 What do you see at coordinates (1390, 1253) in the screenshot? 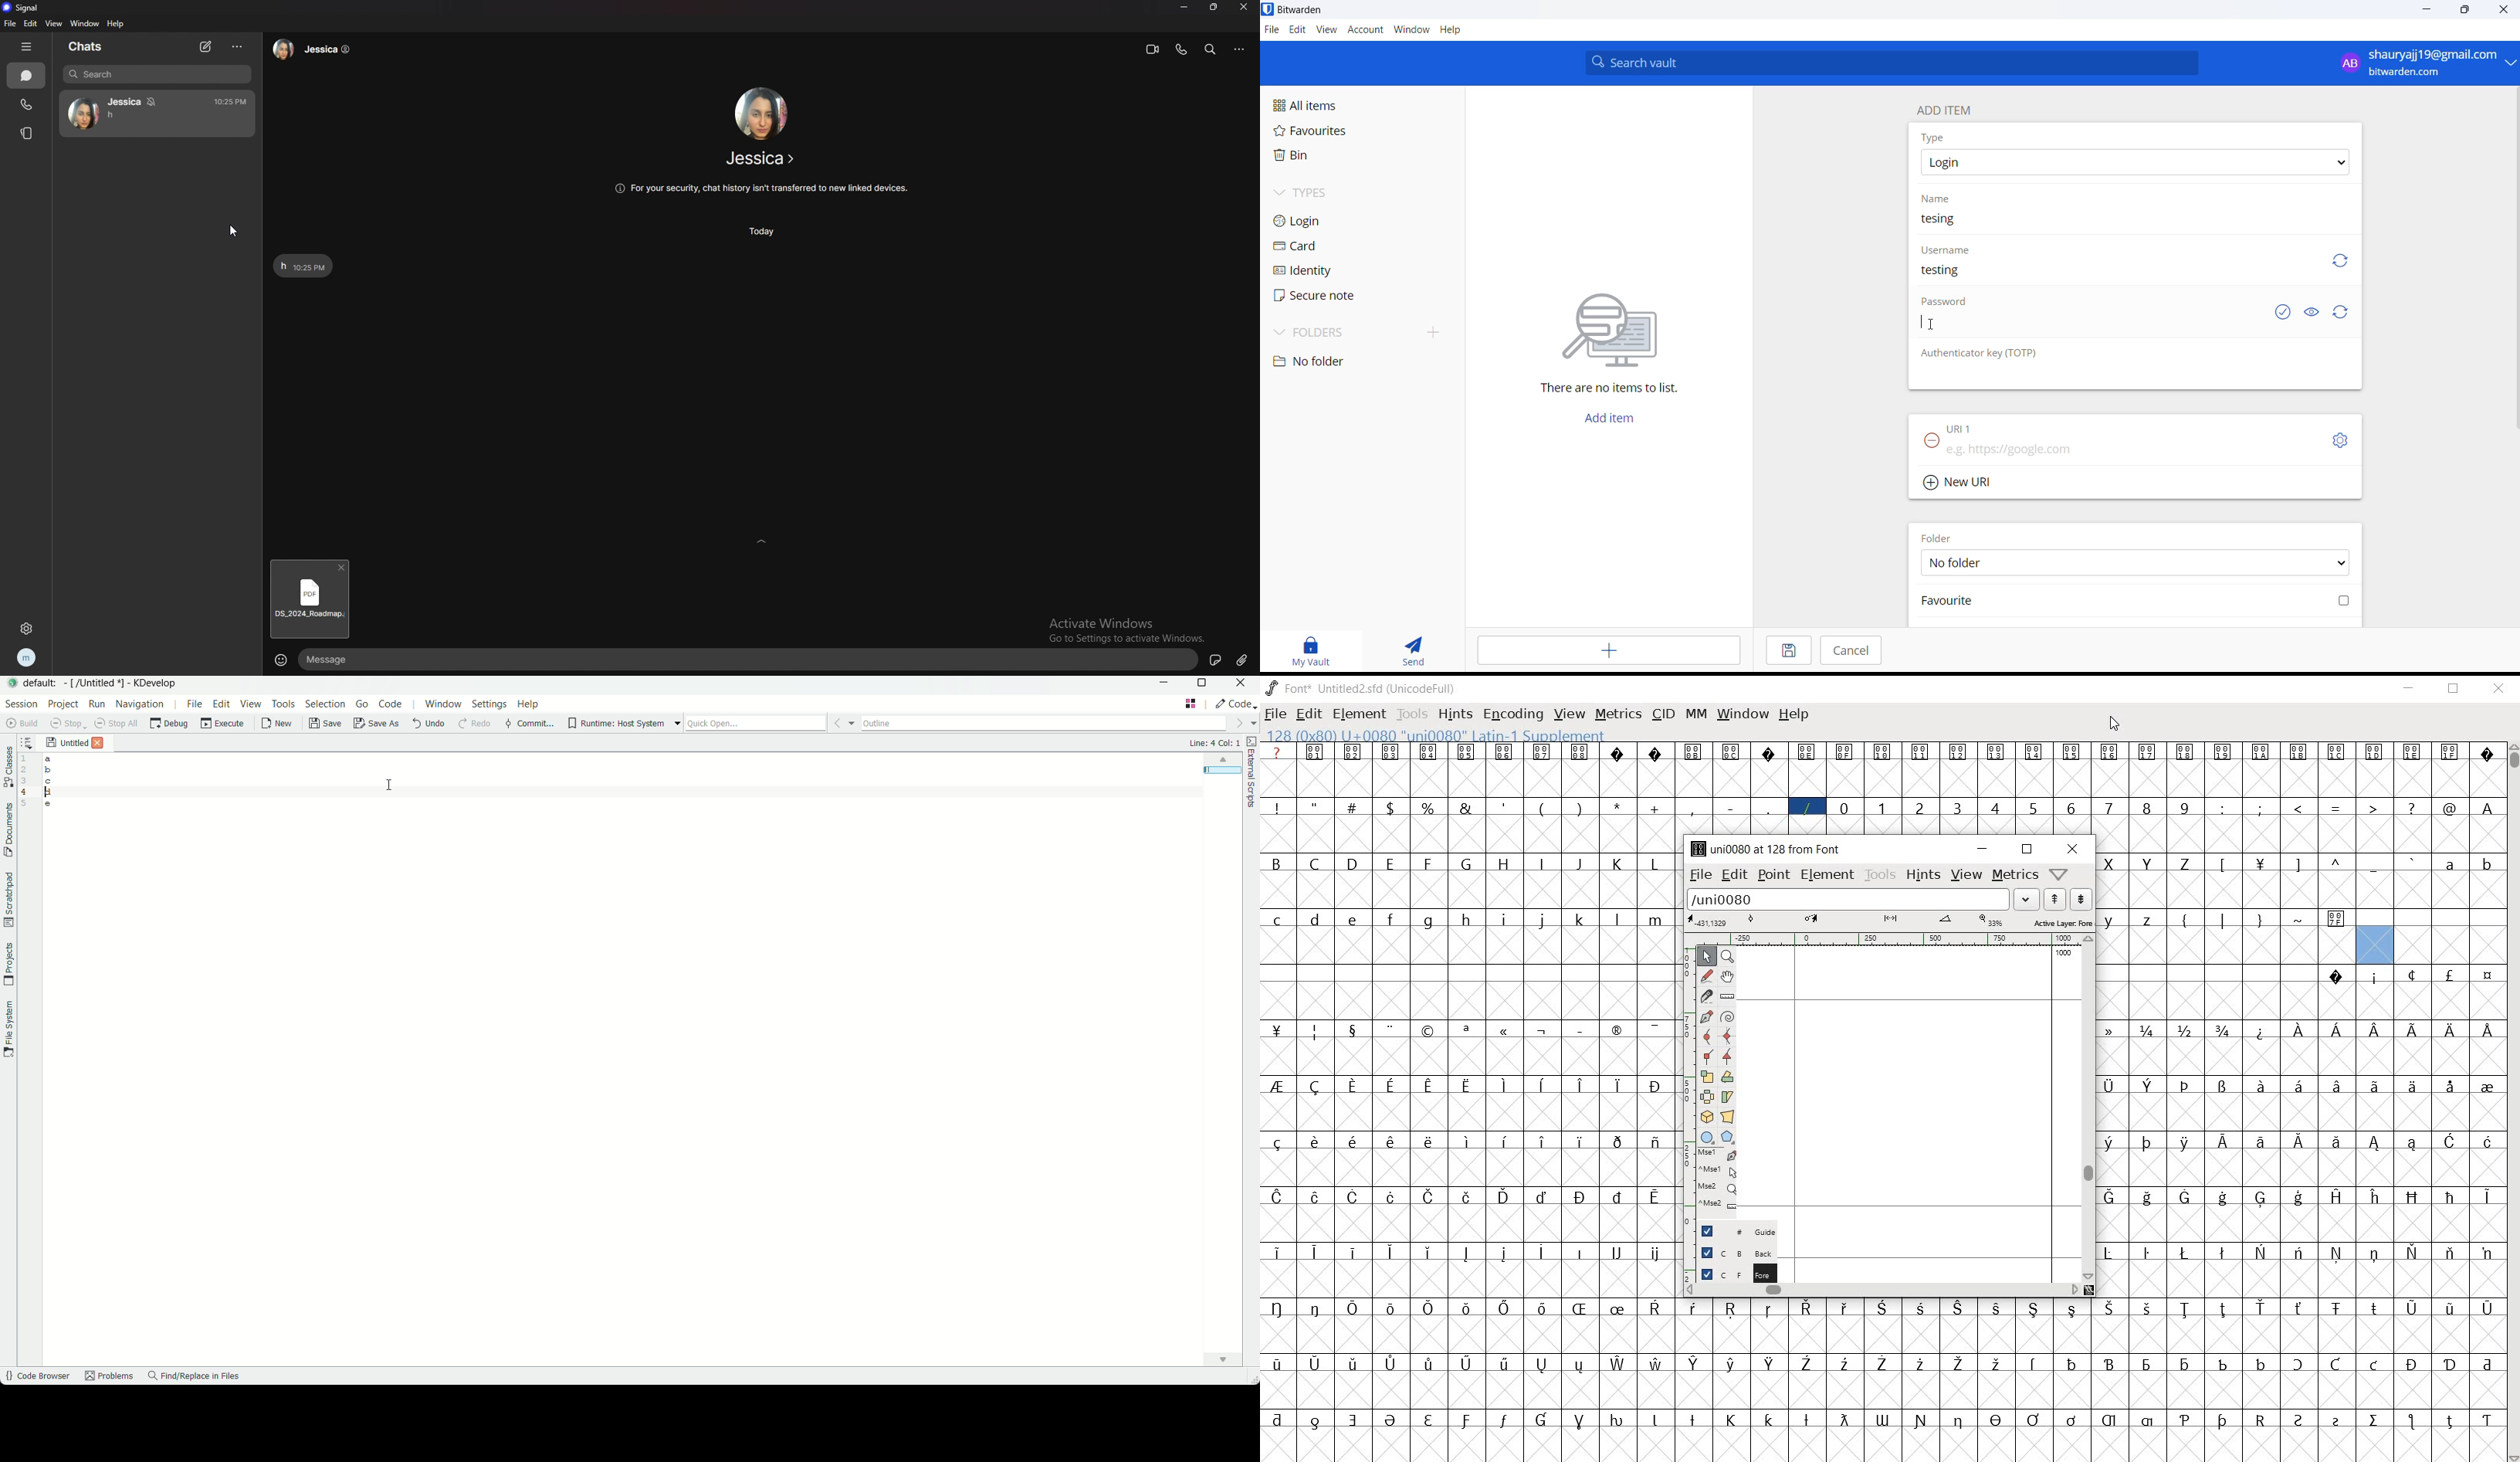
I see `glyph` at bounding box center [1390, 1253].